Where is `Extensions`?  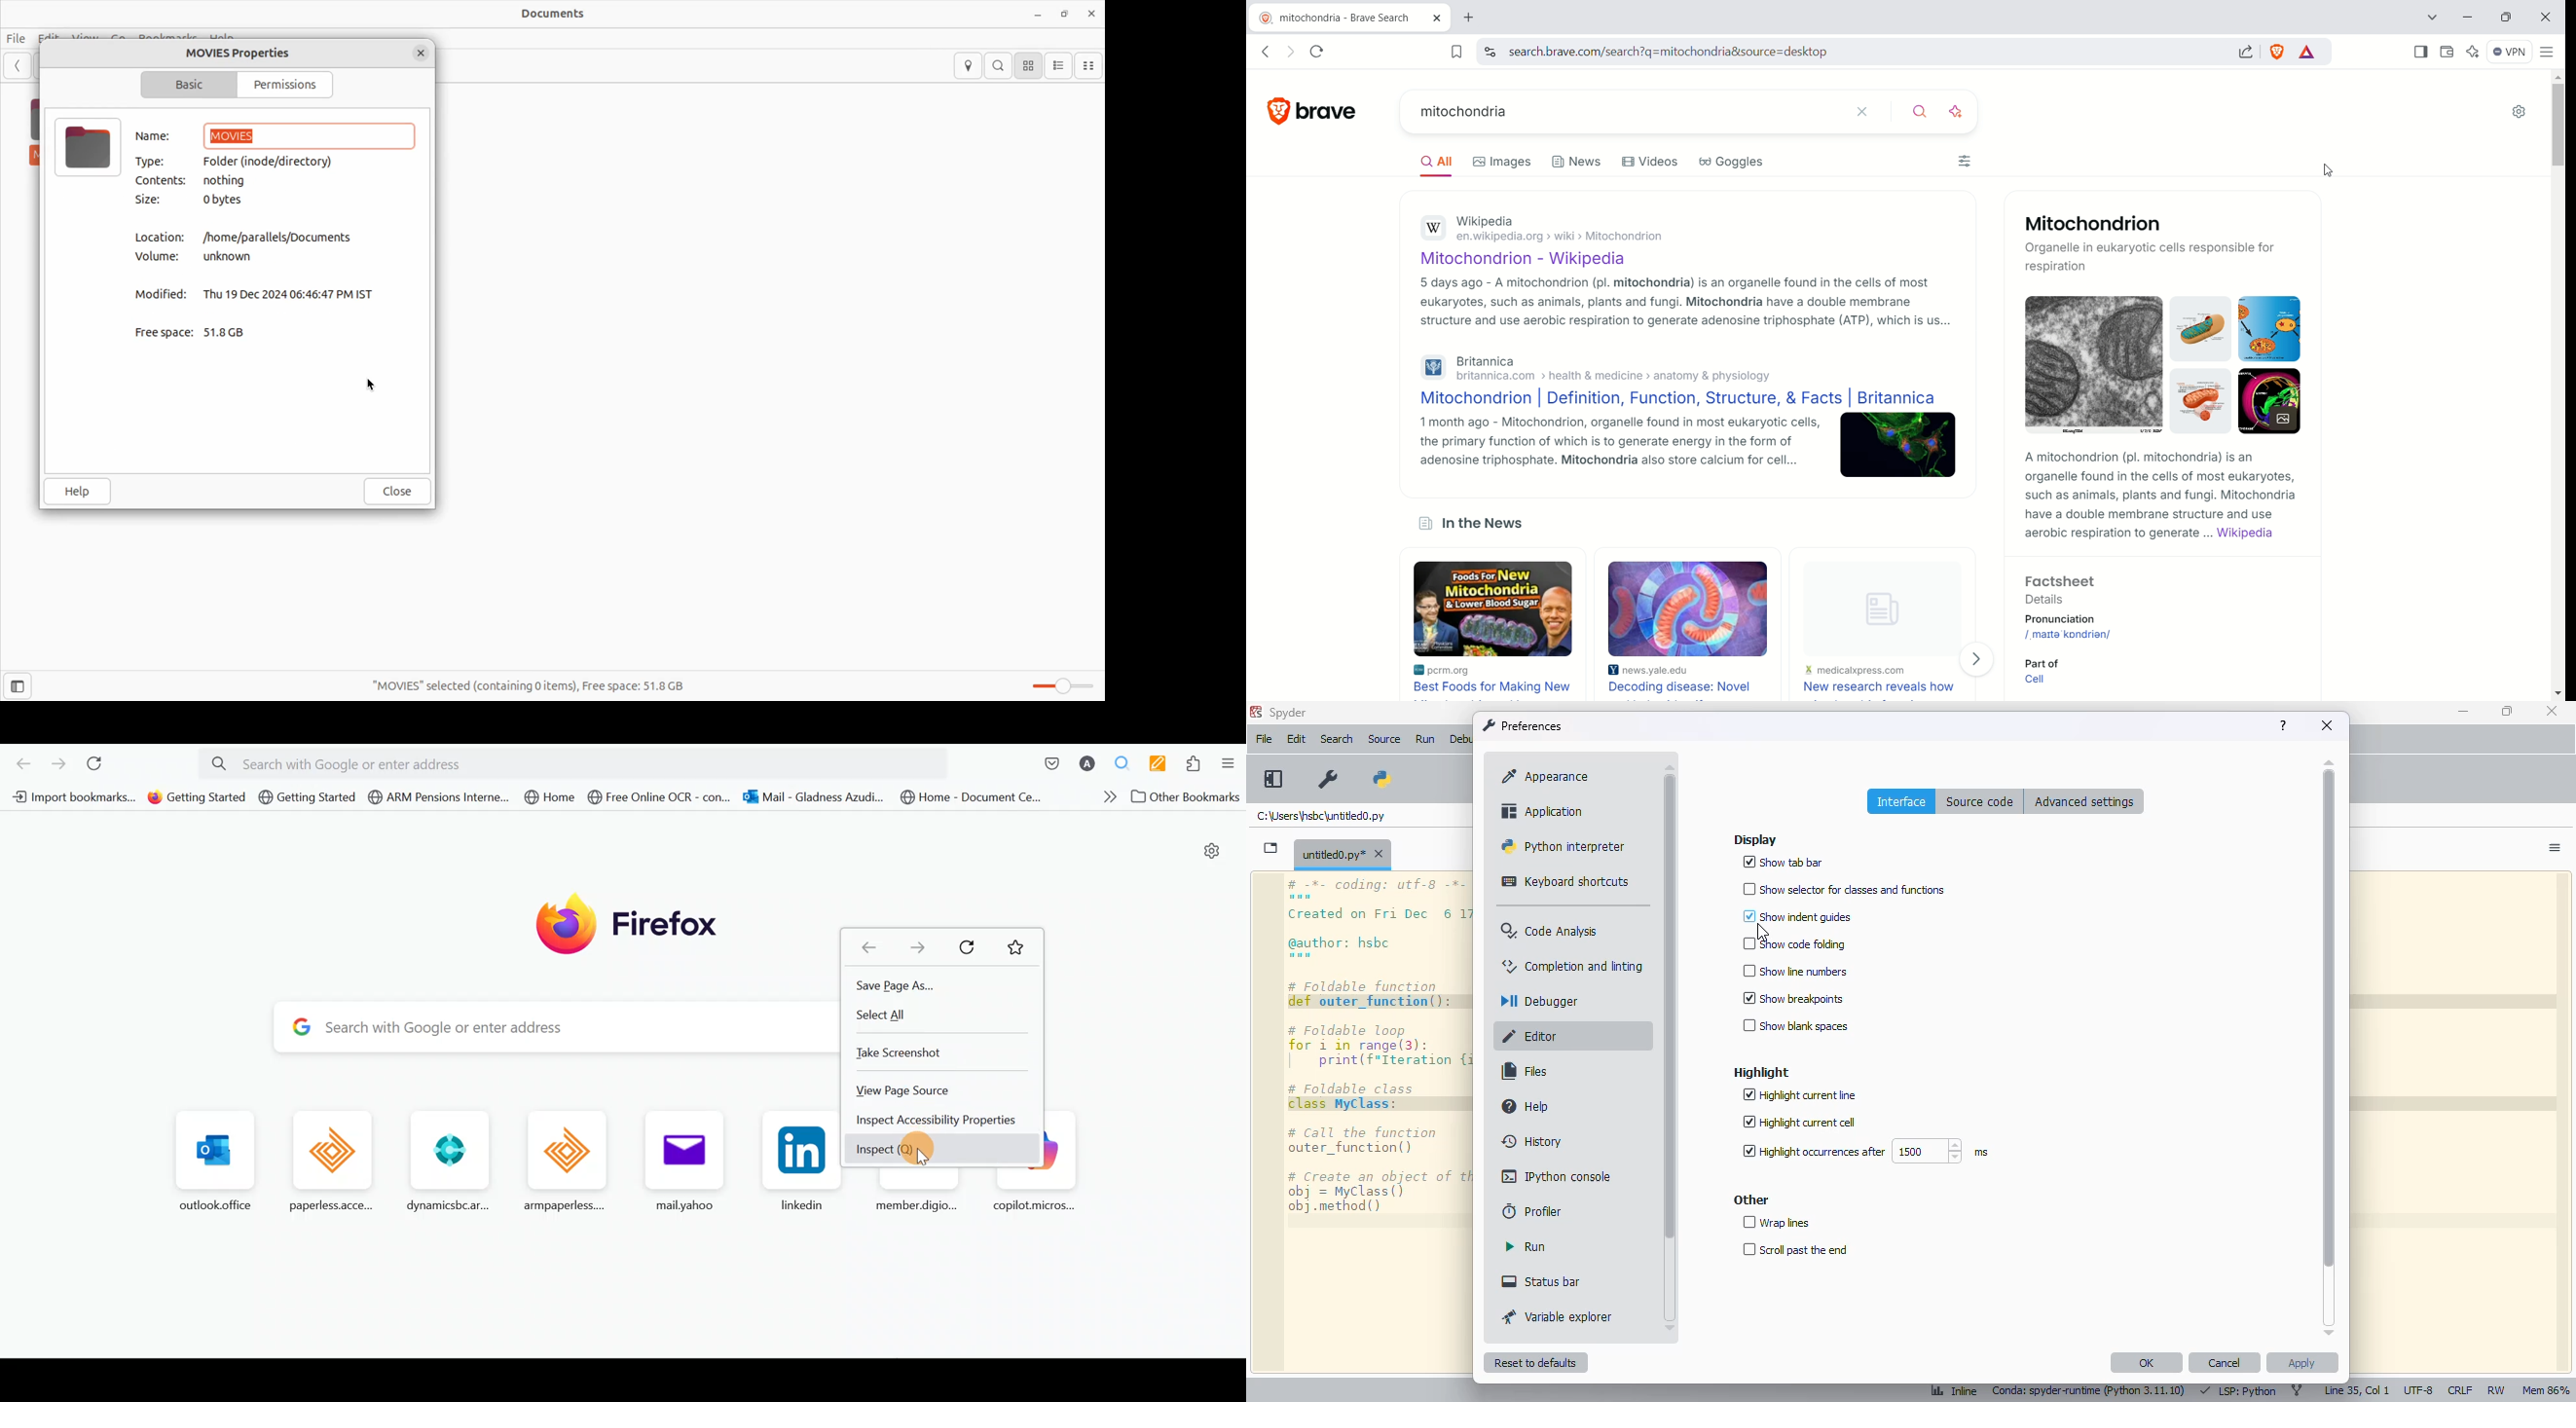 Extensions is located at coordinates (1196, 762).